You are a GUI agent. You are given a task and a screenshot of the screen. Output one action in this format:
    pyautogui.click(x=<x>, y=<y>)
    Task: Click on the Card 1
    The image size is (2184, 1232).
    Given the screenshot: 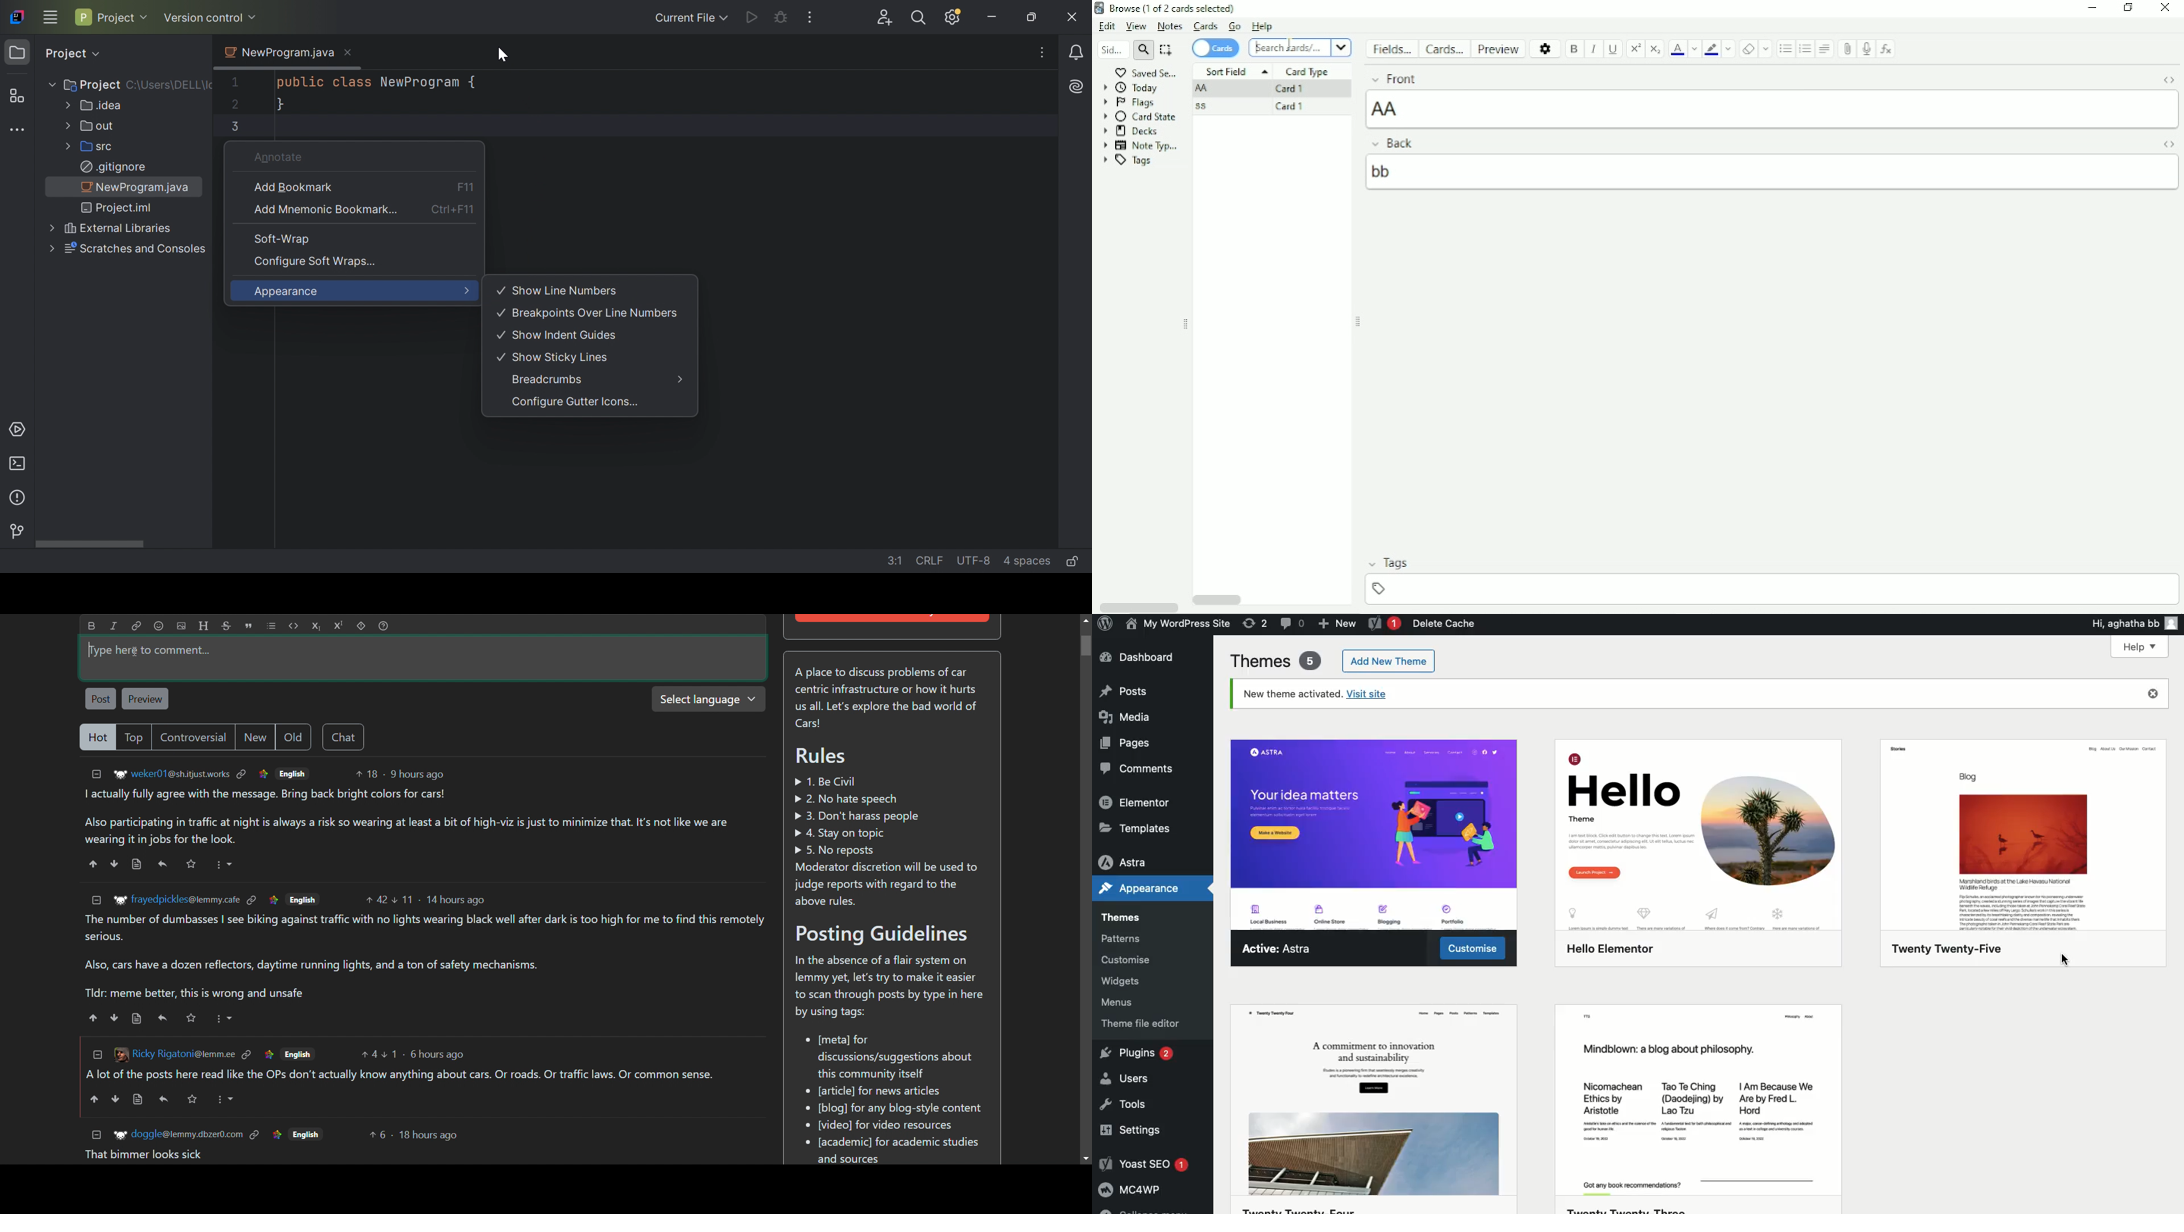 What is the action you would take?
    pyautogui.click(x=1288, y=107)
    